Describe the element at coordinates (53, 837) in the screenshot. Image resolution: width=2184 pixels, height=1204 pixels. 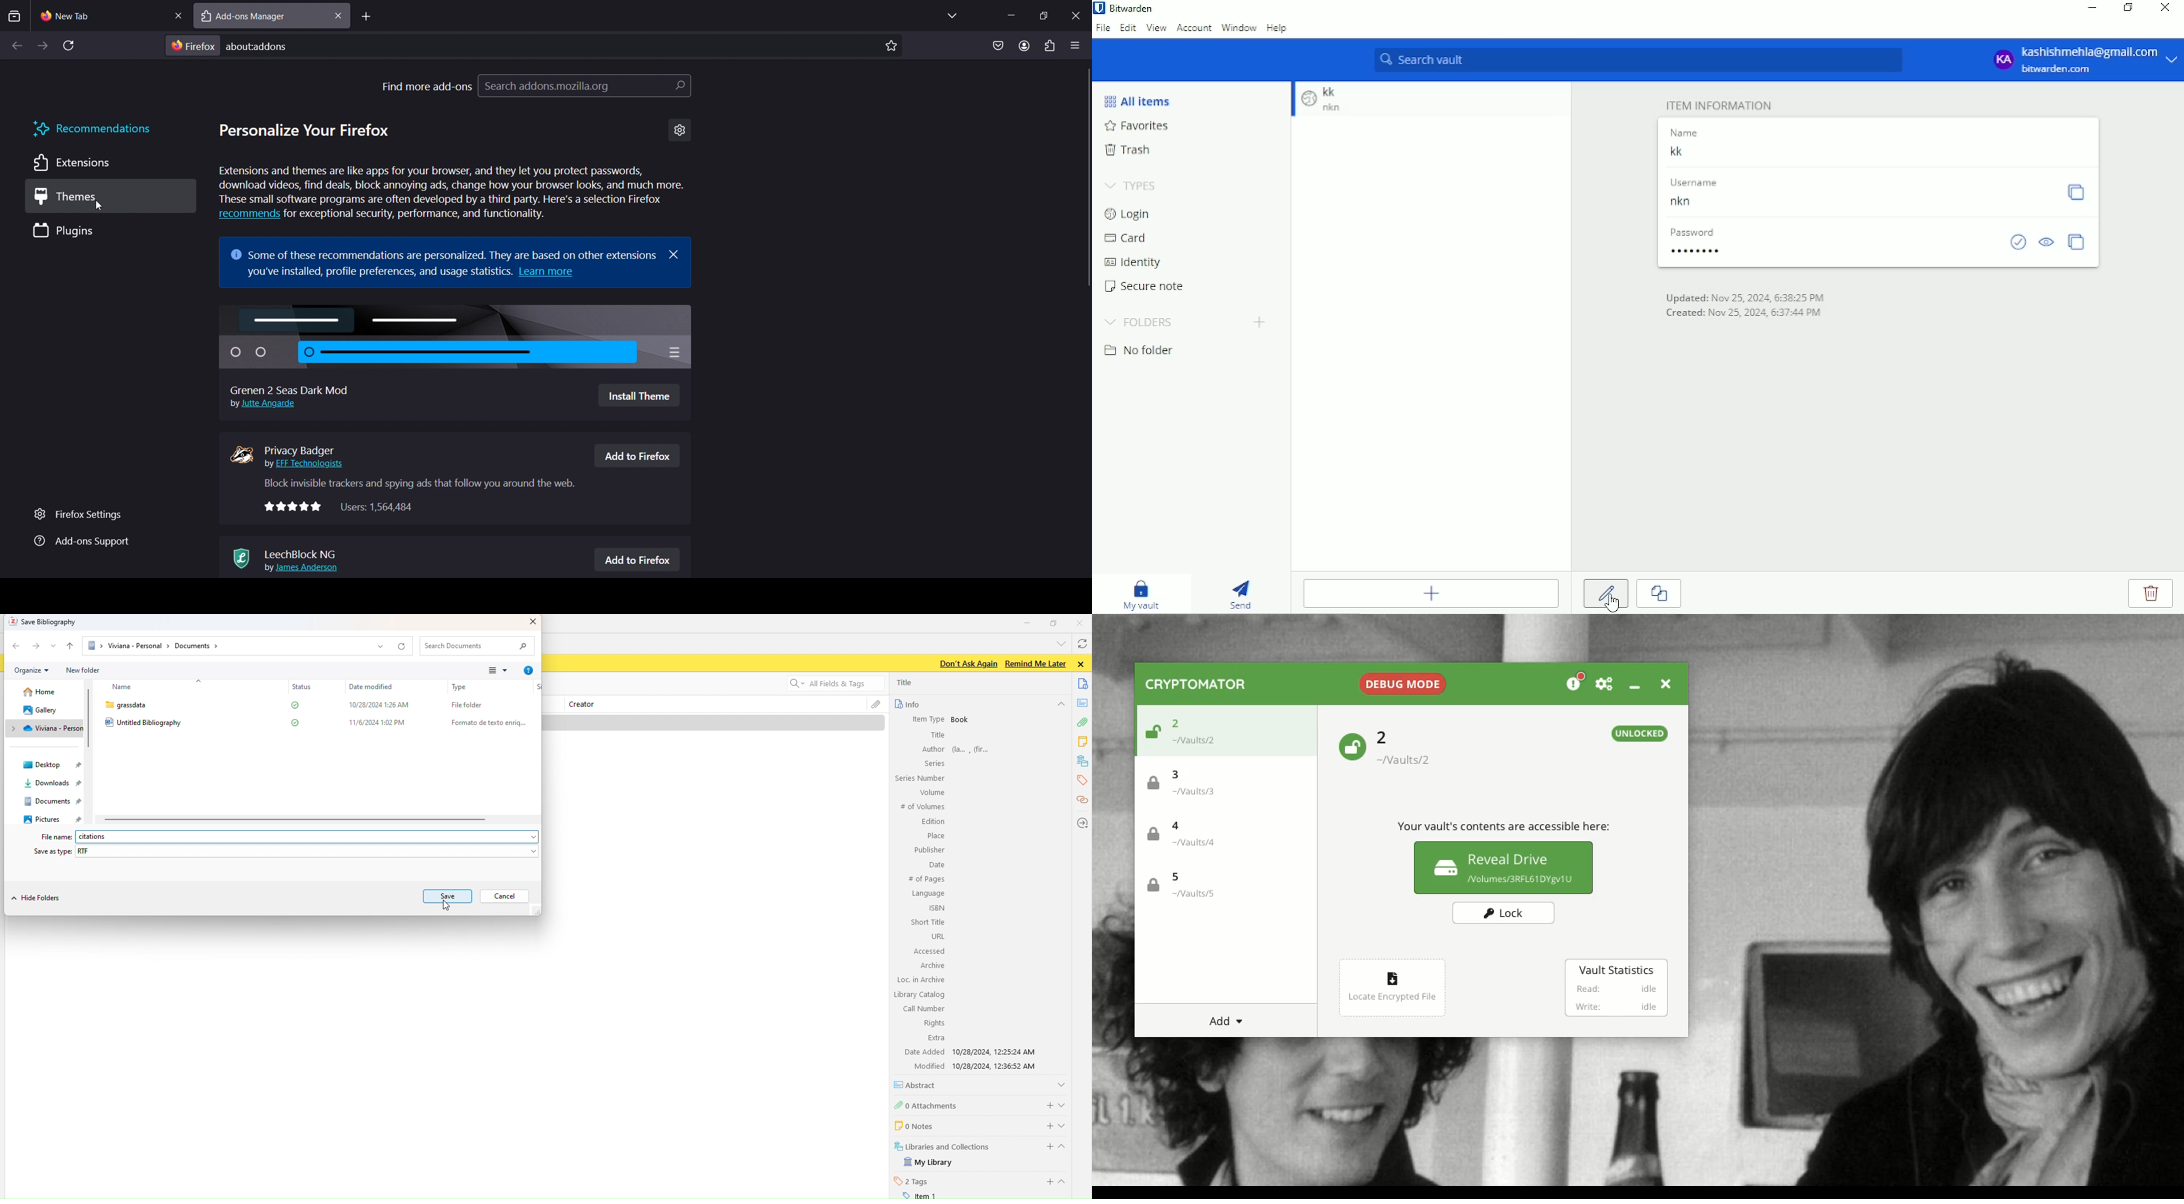
I see `File Name` at that location.